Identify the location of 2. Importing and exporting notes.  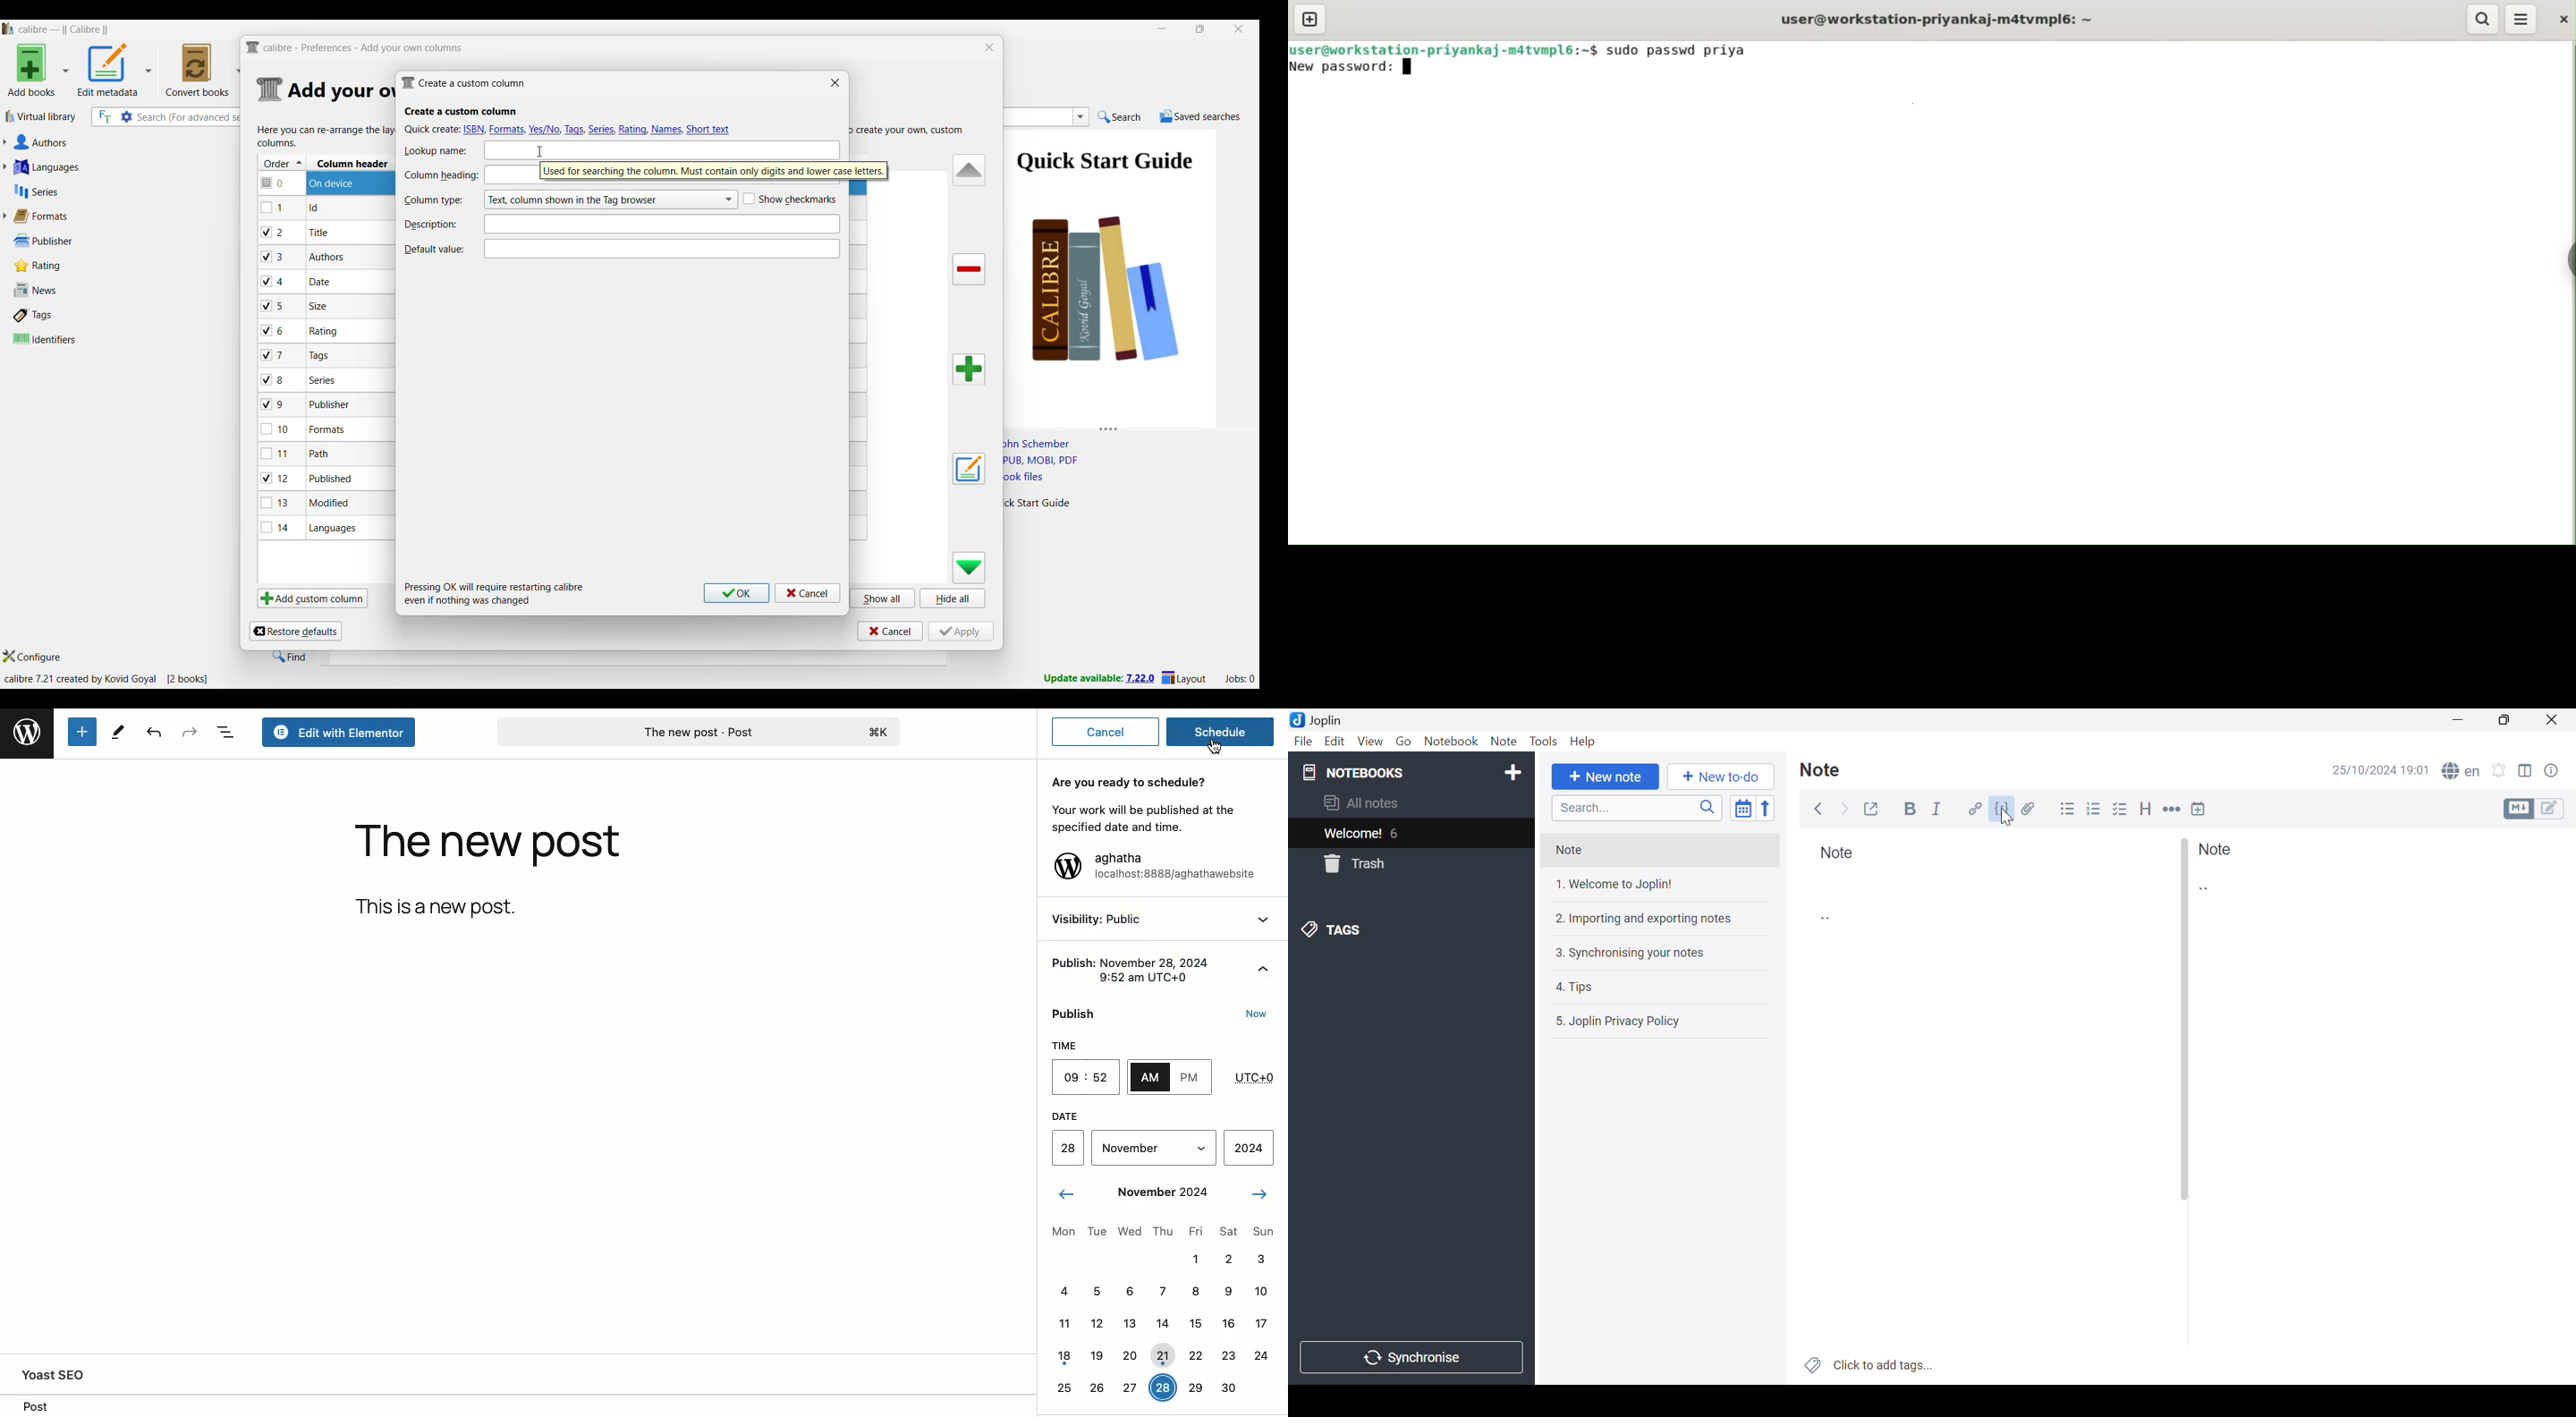
(1645, 919).